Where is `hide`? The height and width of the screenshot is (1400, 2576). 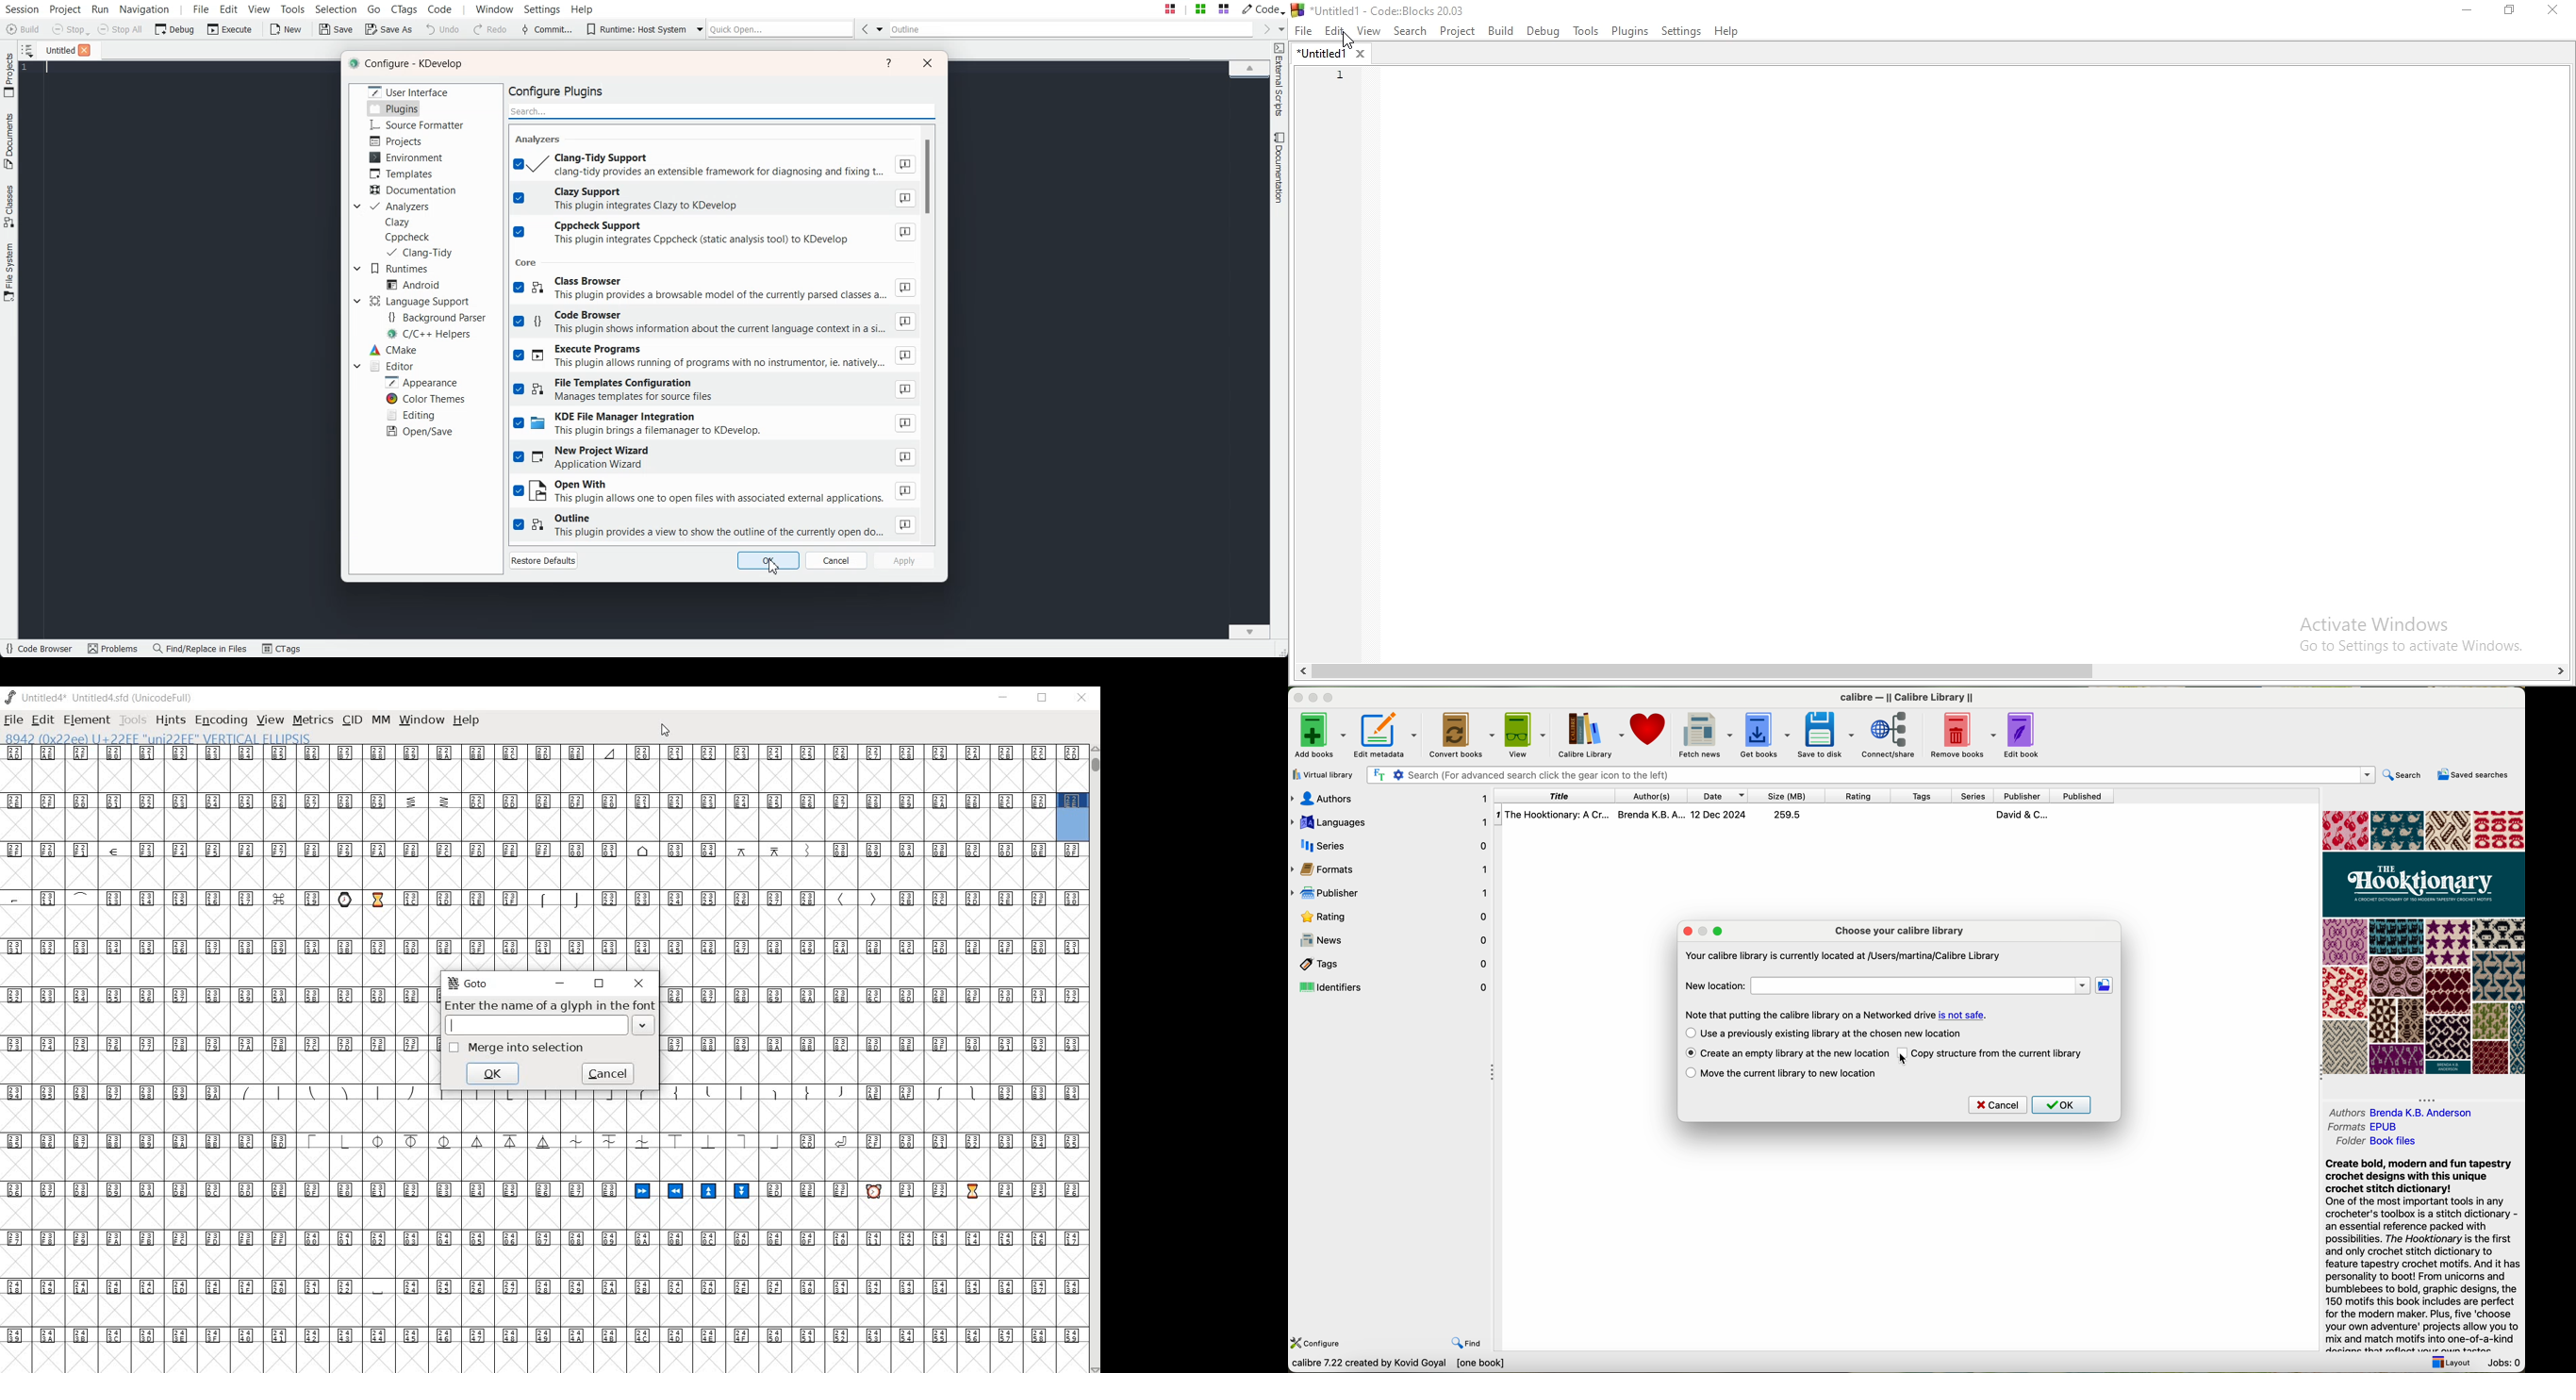
hide is located at coordinates (2428, 1098).